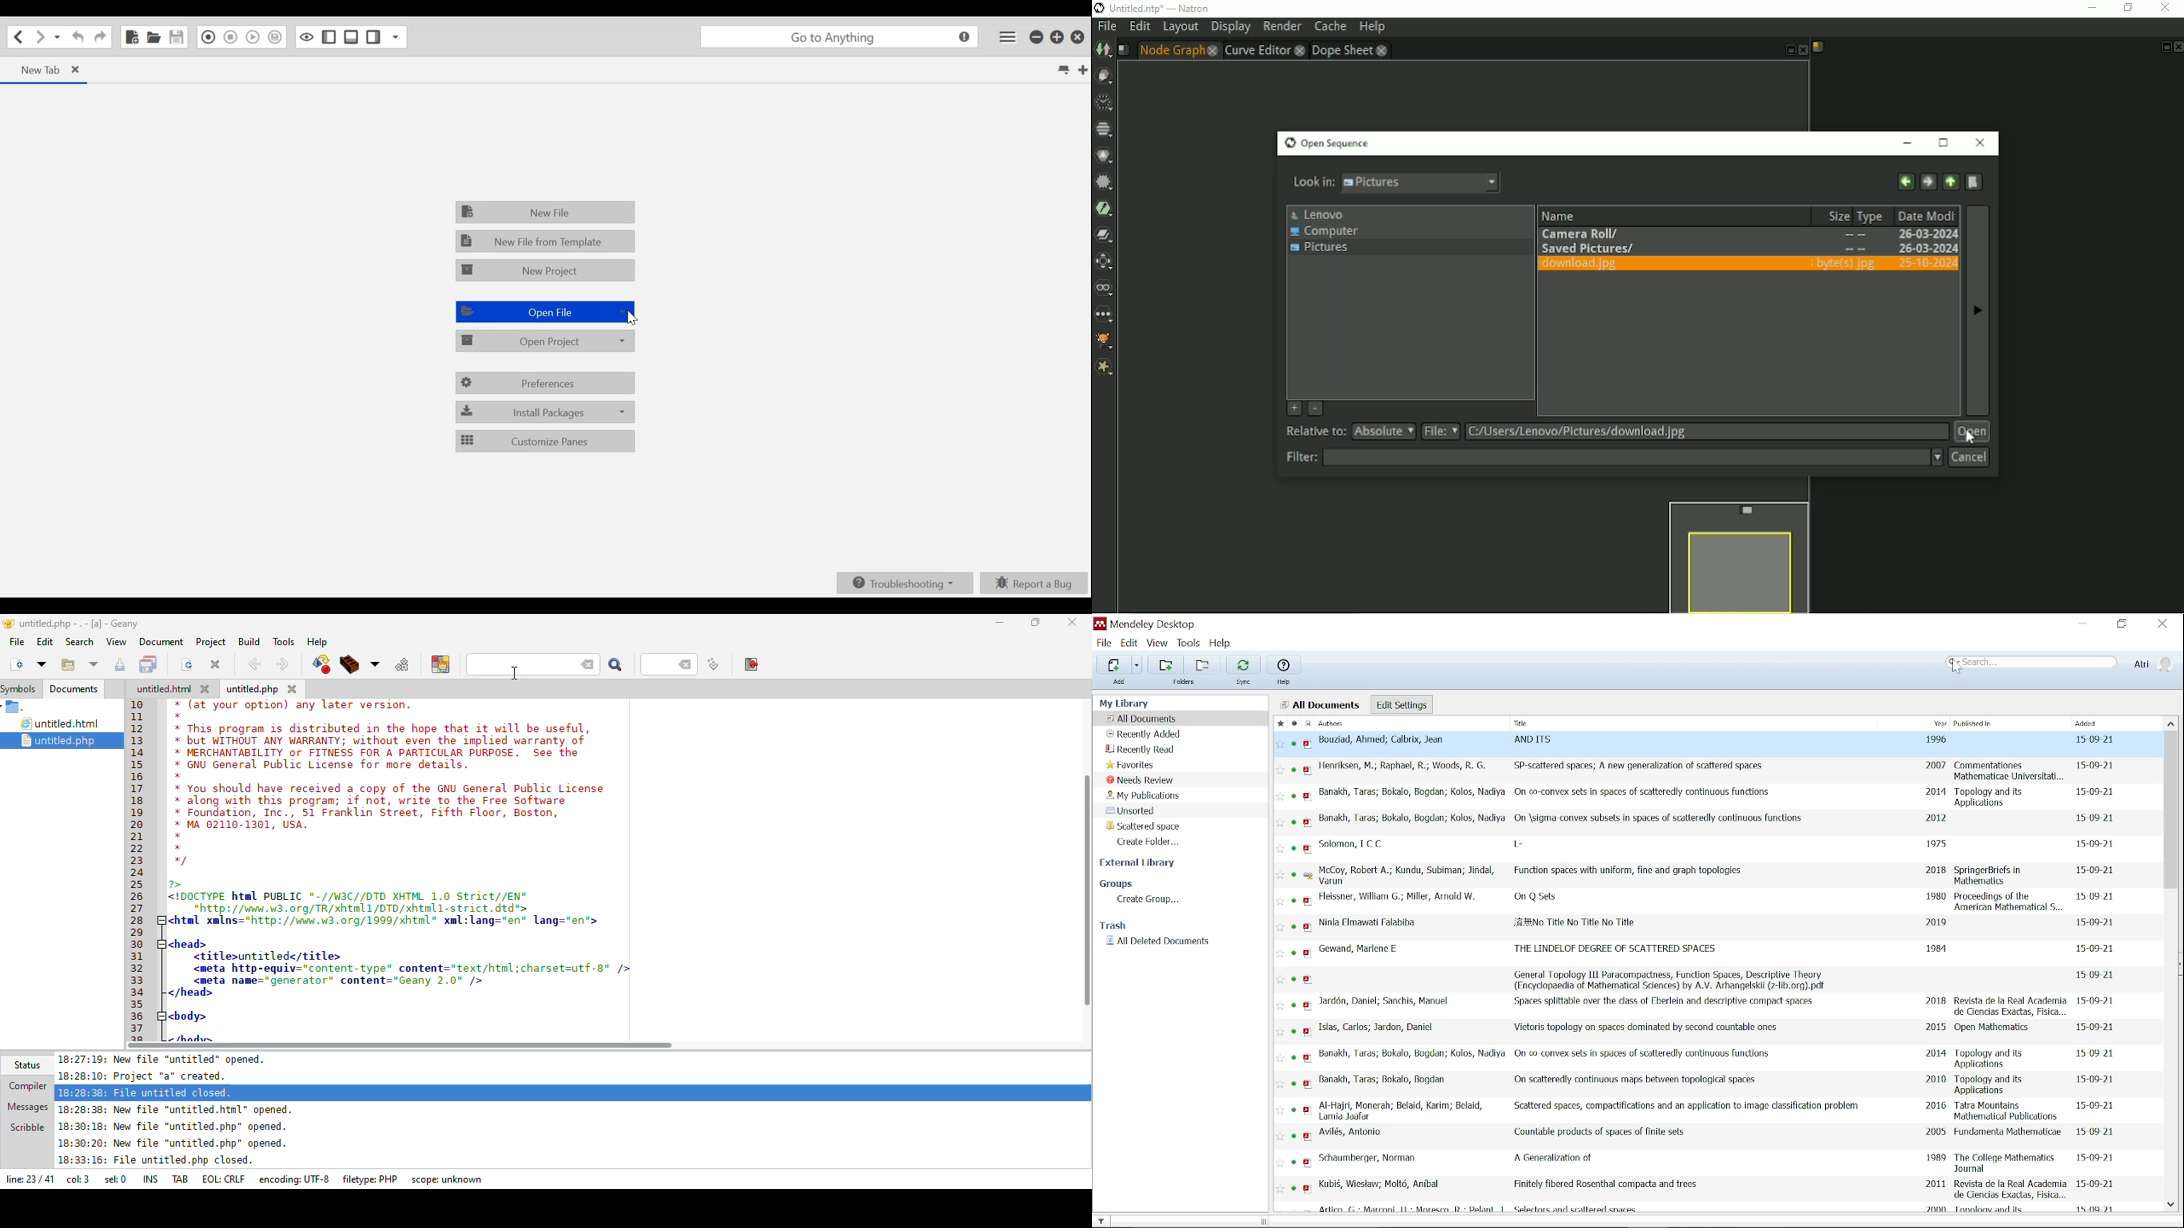 The height and width of the screenshot is (1232, 2184). What do you see at coordinates (146, 1092) in the screenshot?
I see `18:28:38: File untitled closed.` at bounding box center [146, 1092].